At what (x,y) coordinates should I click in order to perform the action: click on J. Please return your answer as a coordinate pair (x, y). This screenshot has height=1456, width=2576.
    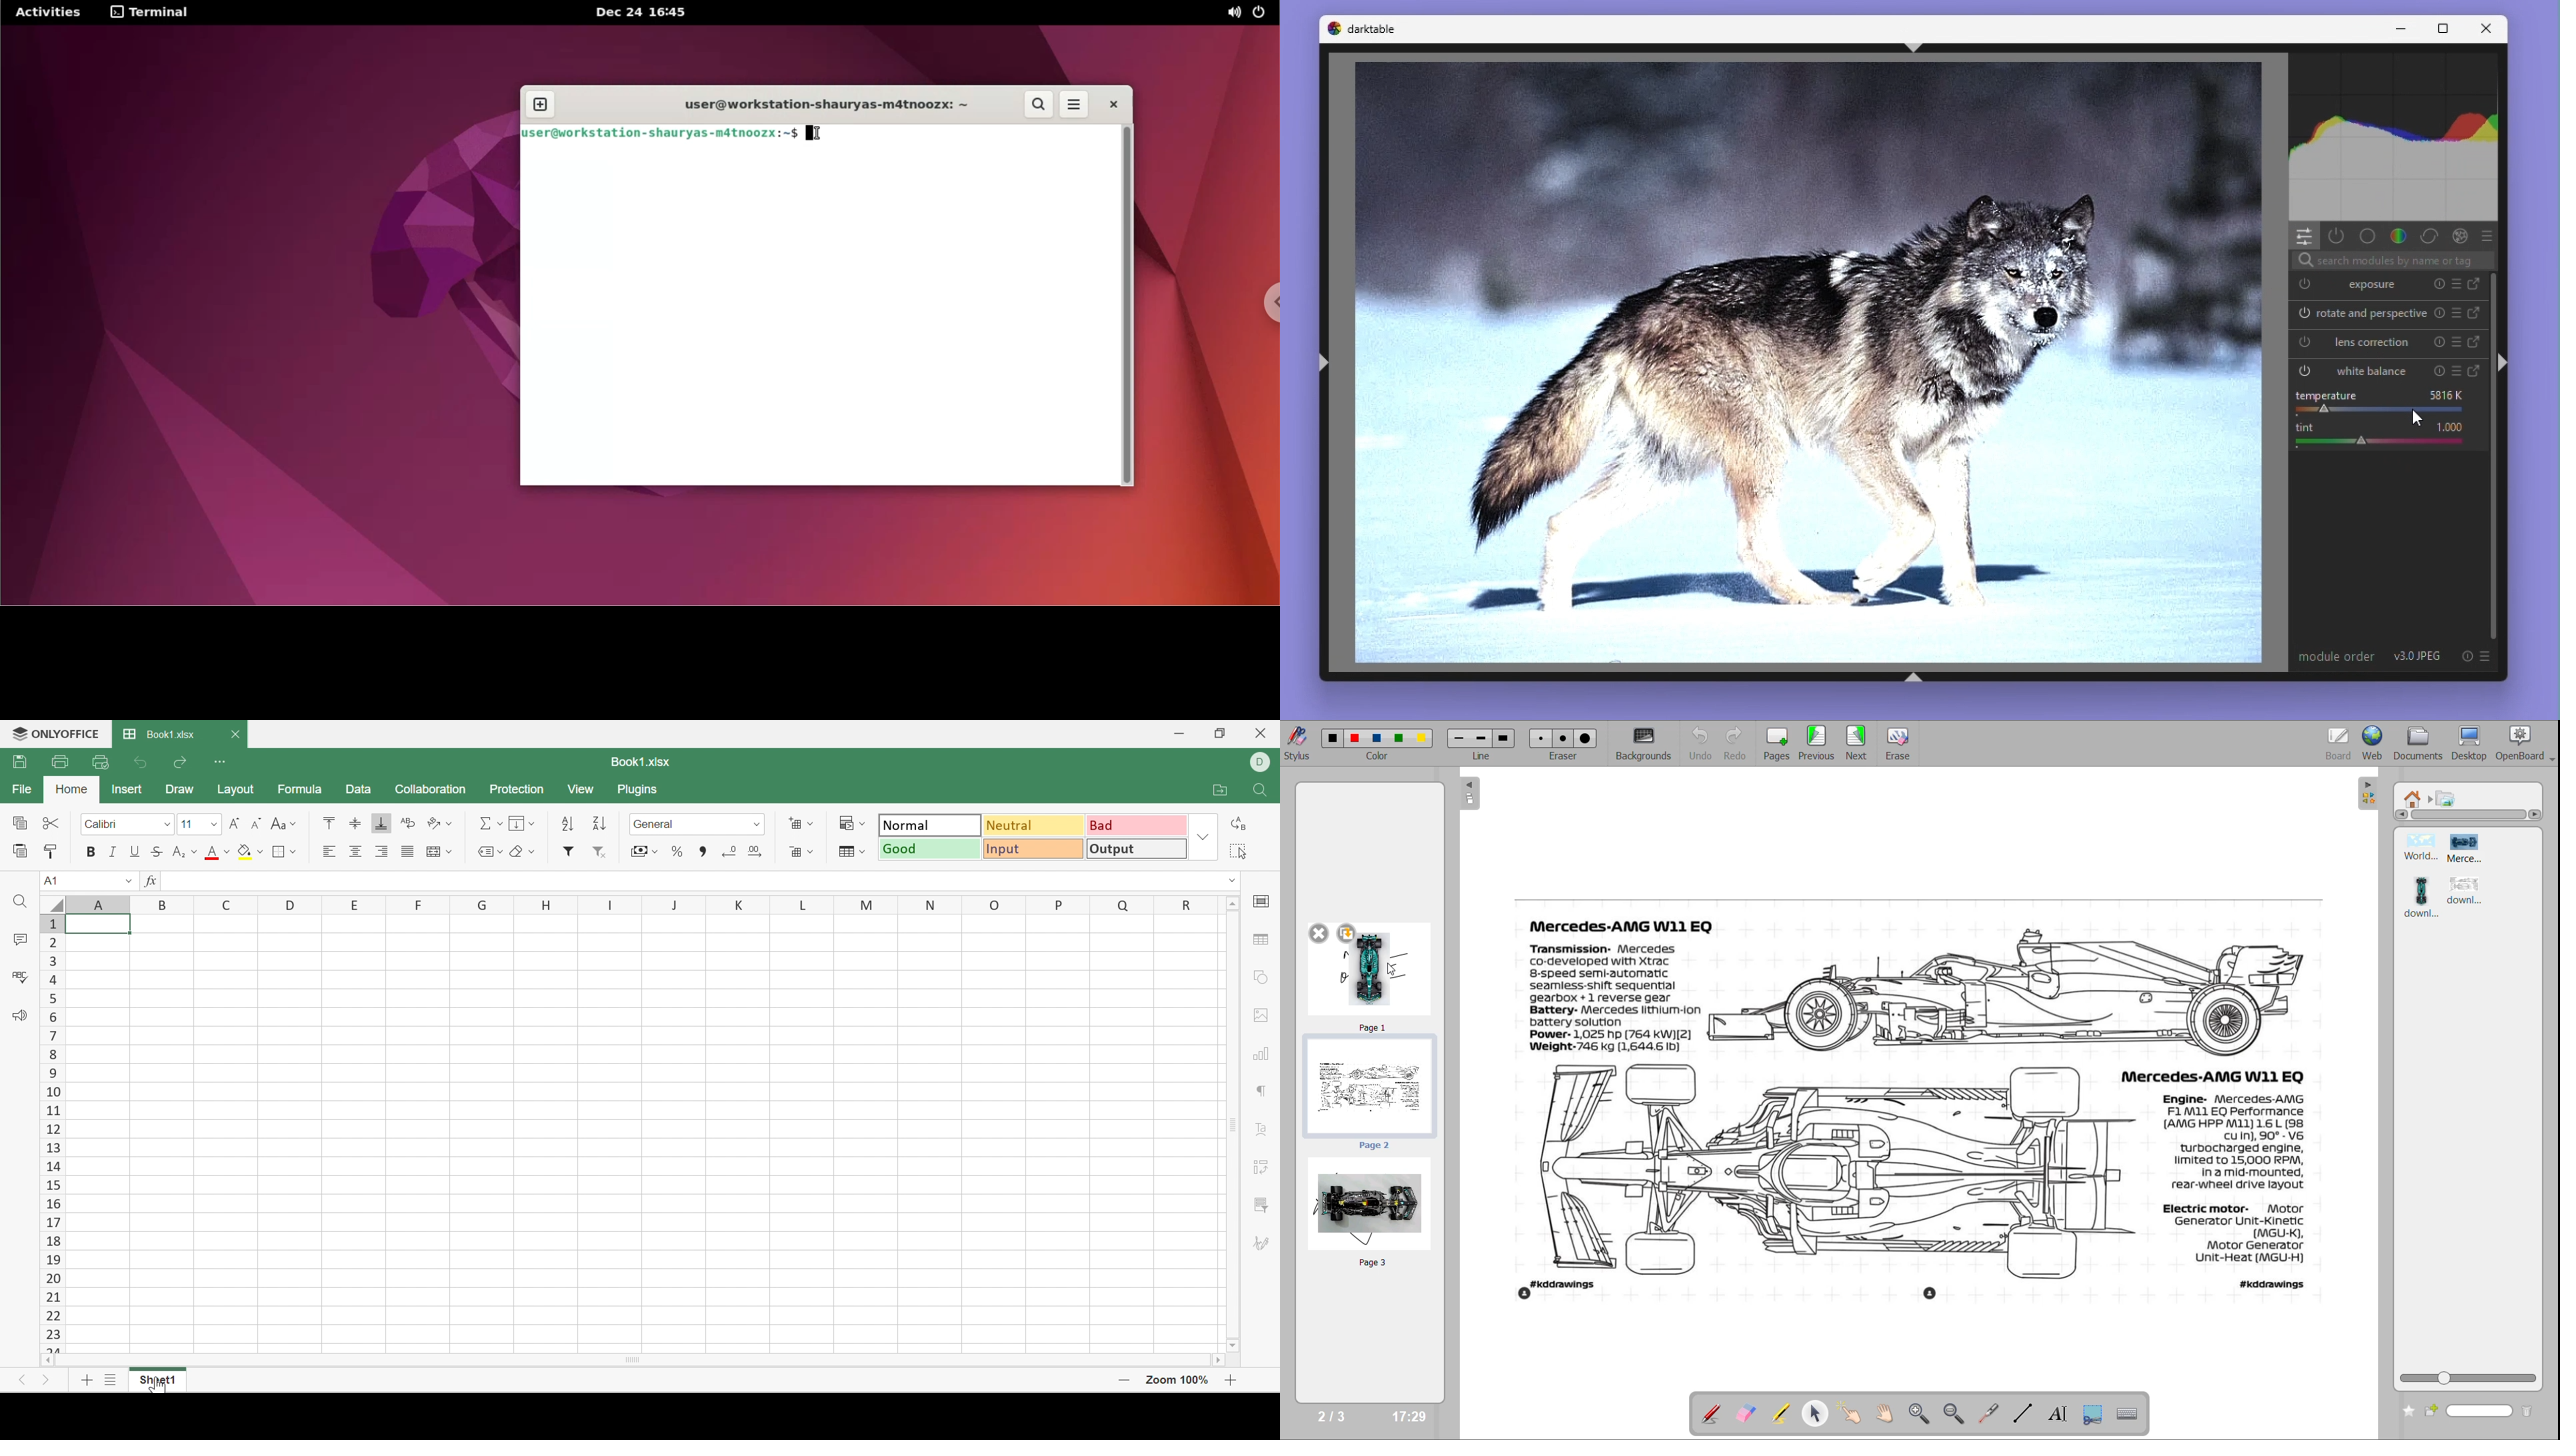
    Looking at the image, I should click on (671, 903).